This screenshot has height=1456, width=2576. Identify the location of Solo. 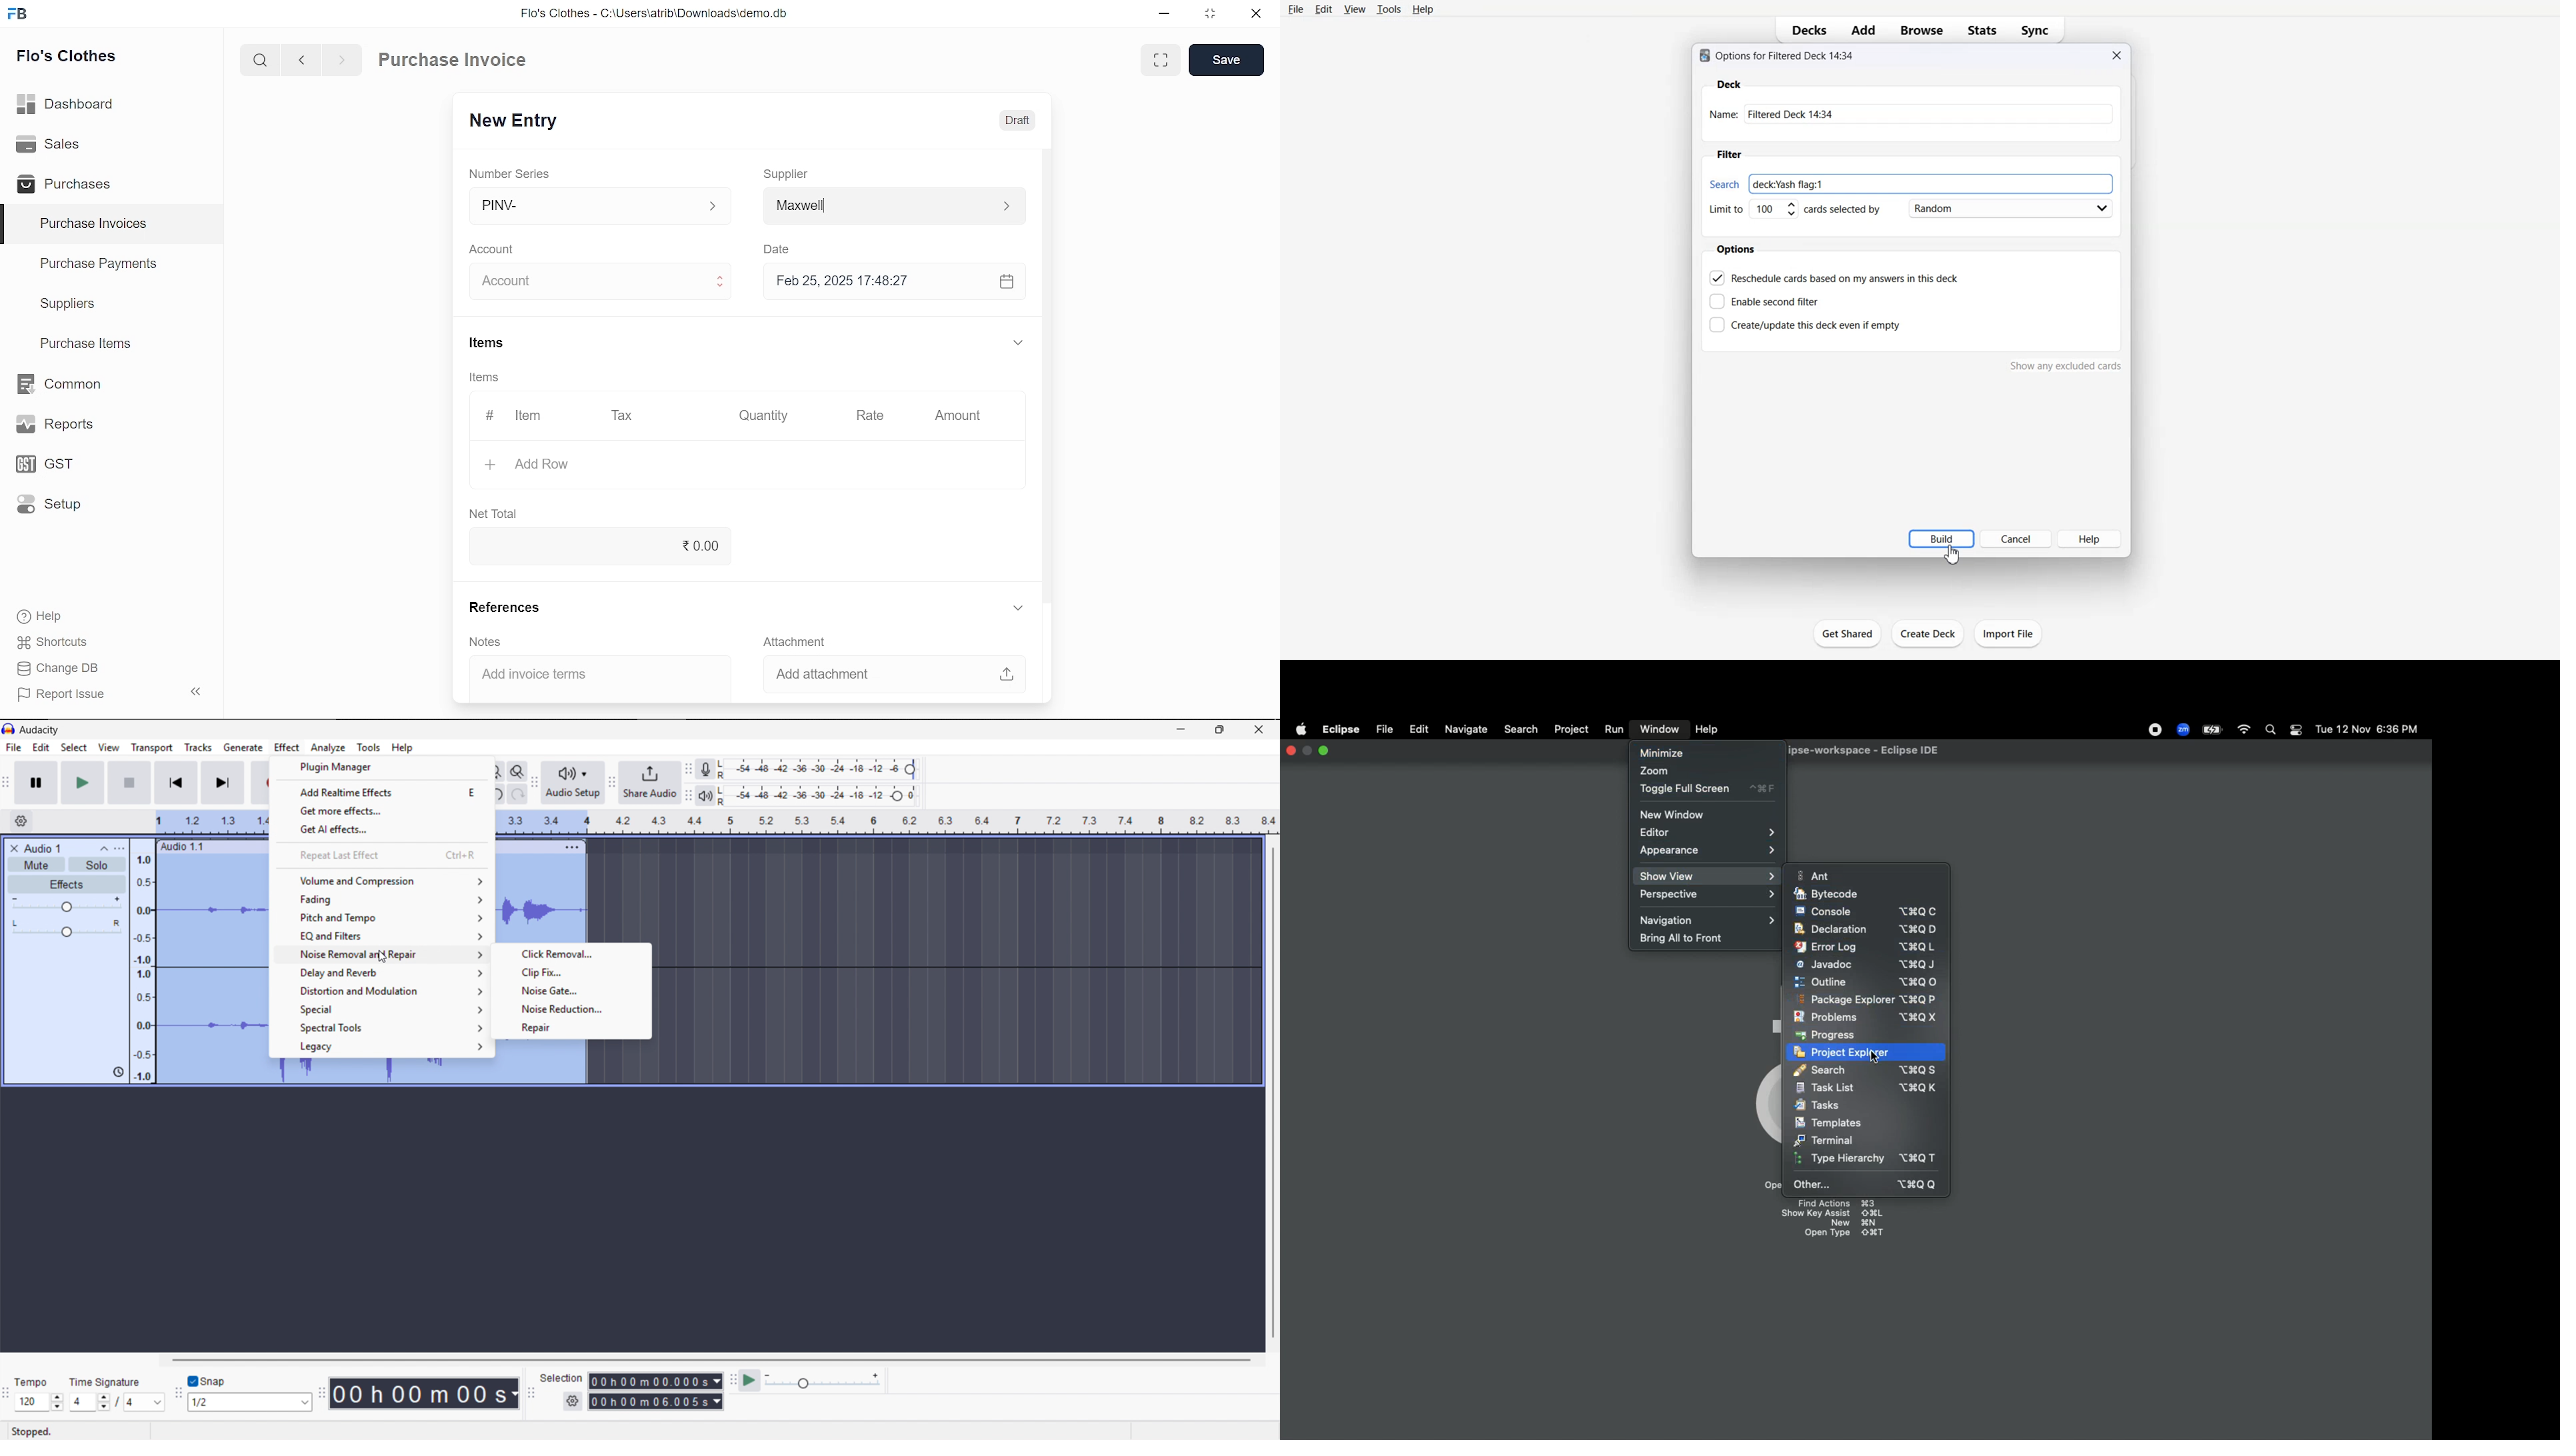
(97, 864).